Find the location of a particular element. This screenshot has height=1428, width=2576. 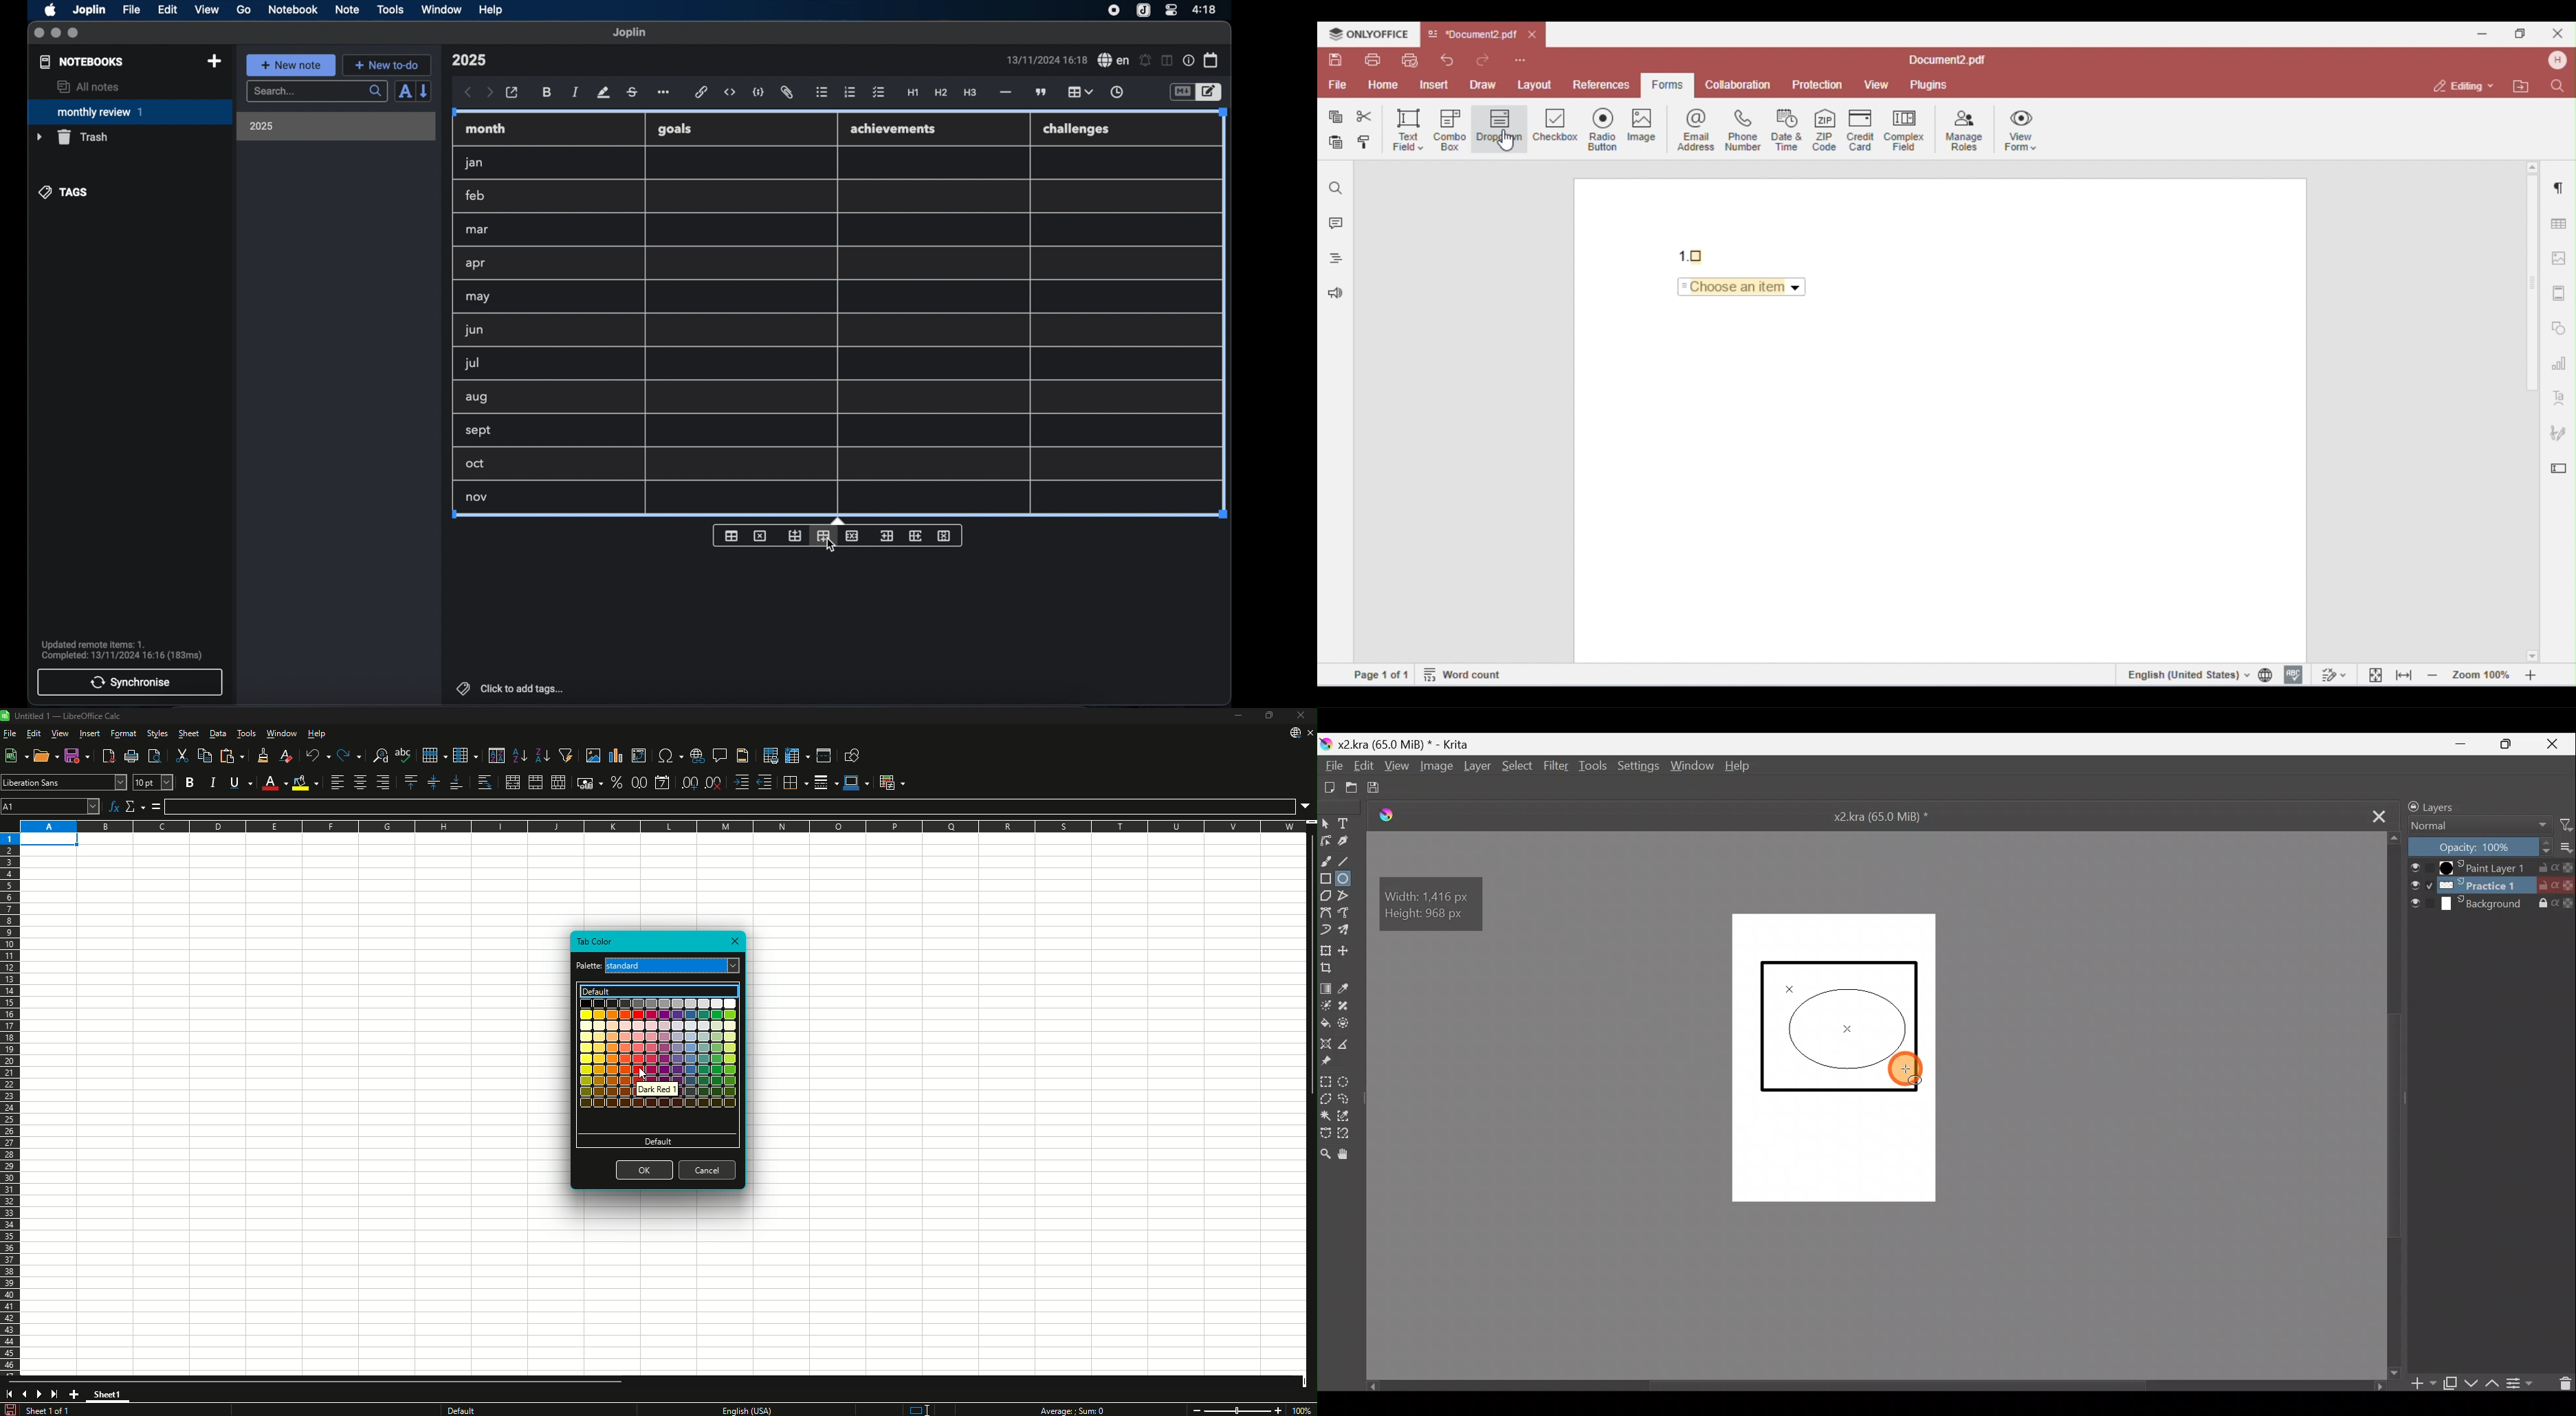

Close is located at coordinates (1301, 715).